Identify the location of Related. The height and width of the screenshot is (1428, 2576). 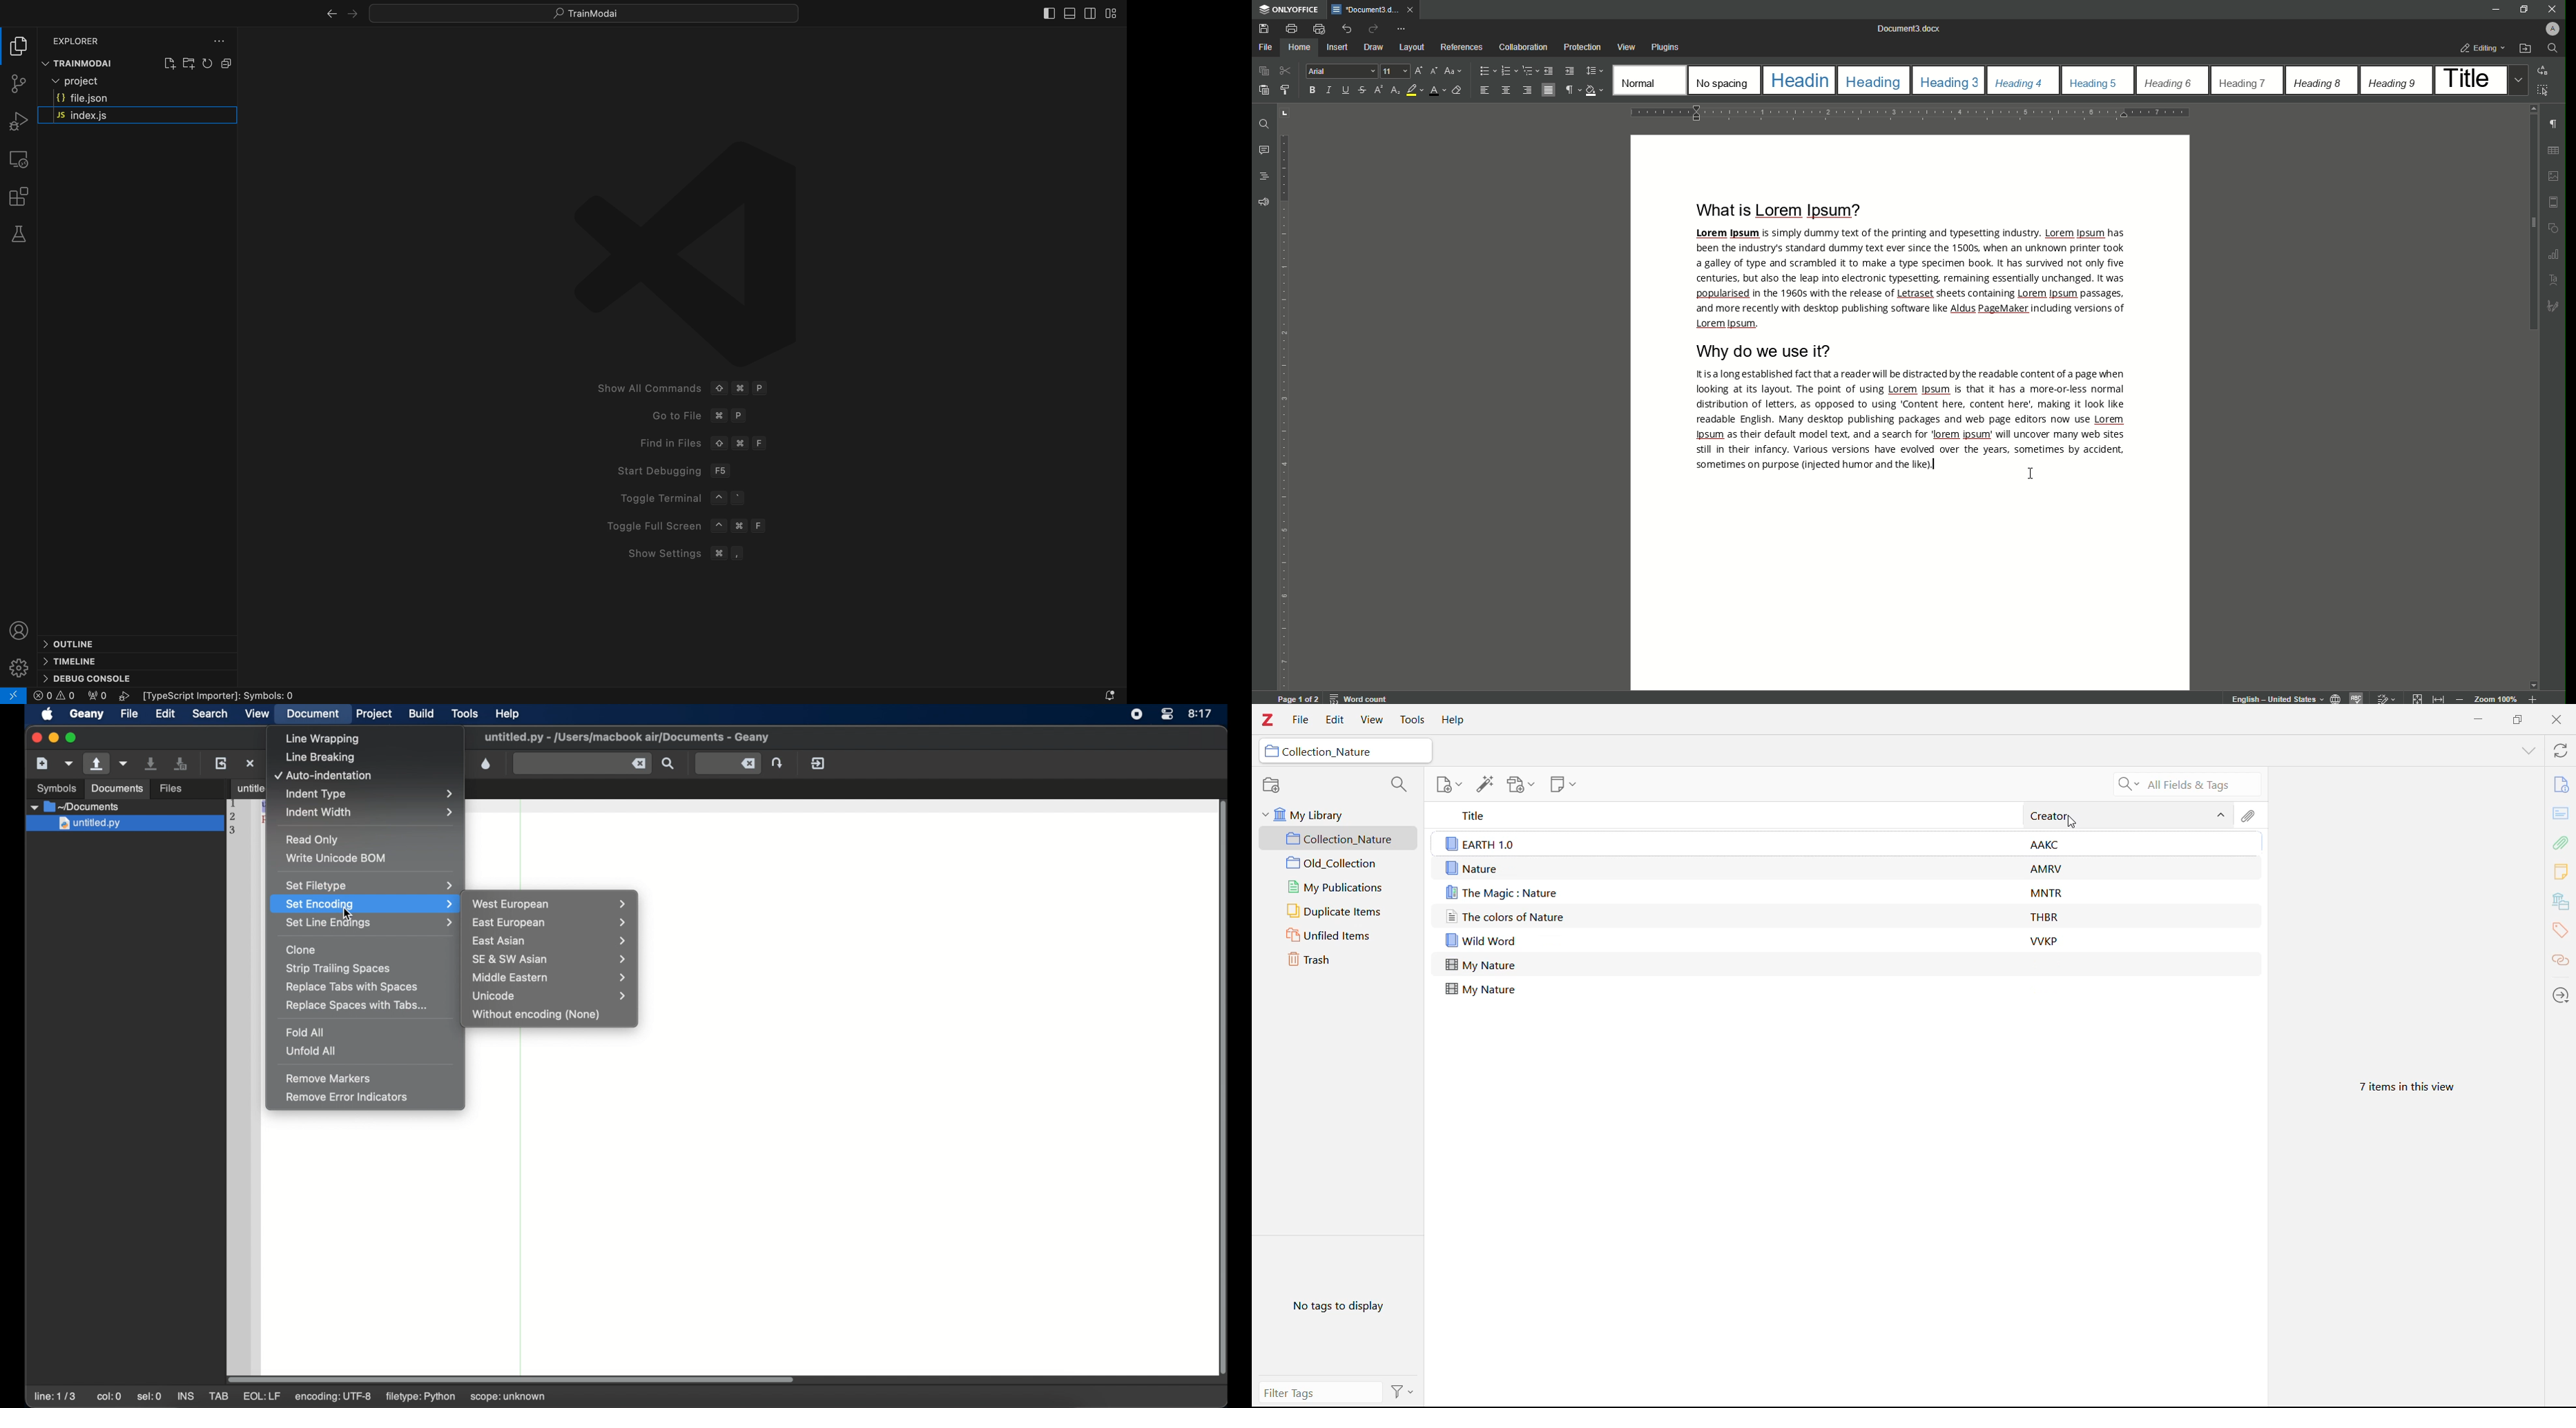
(2560, 962).